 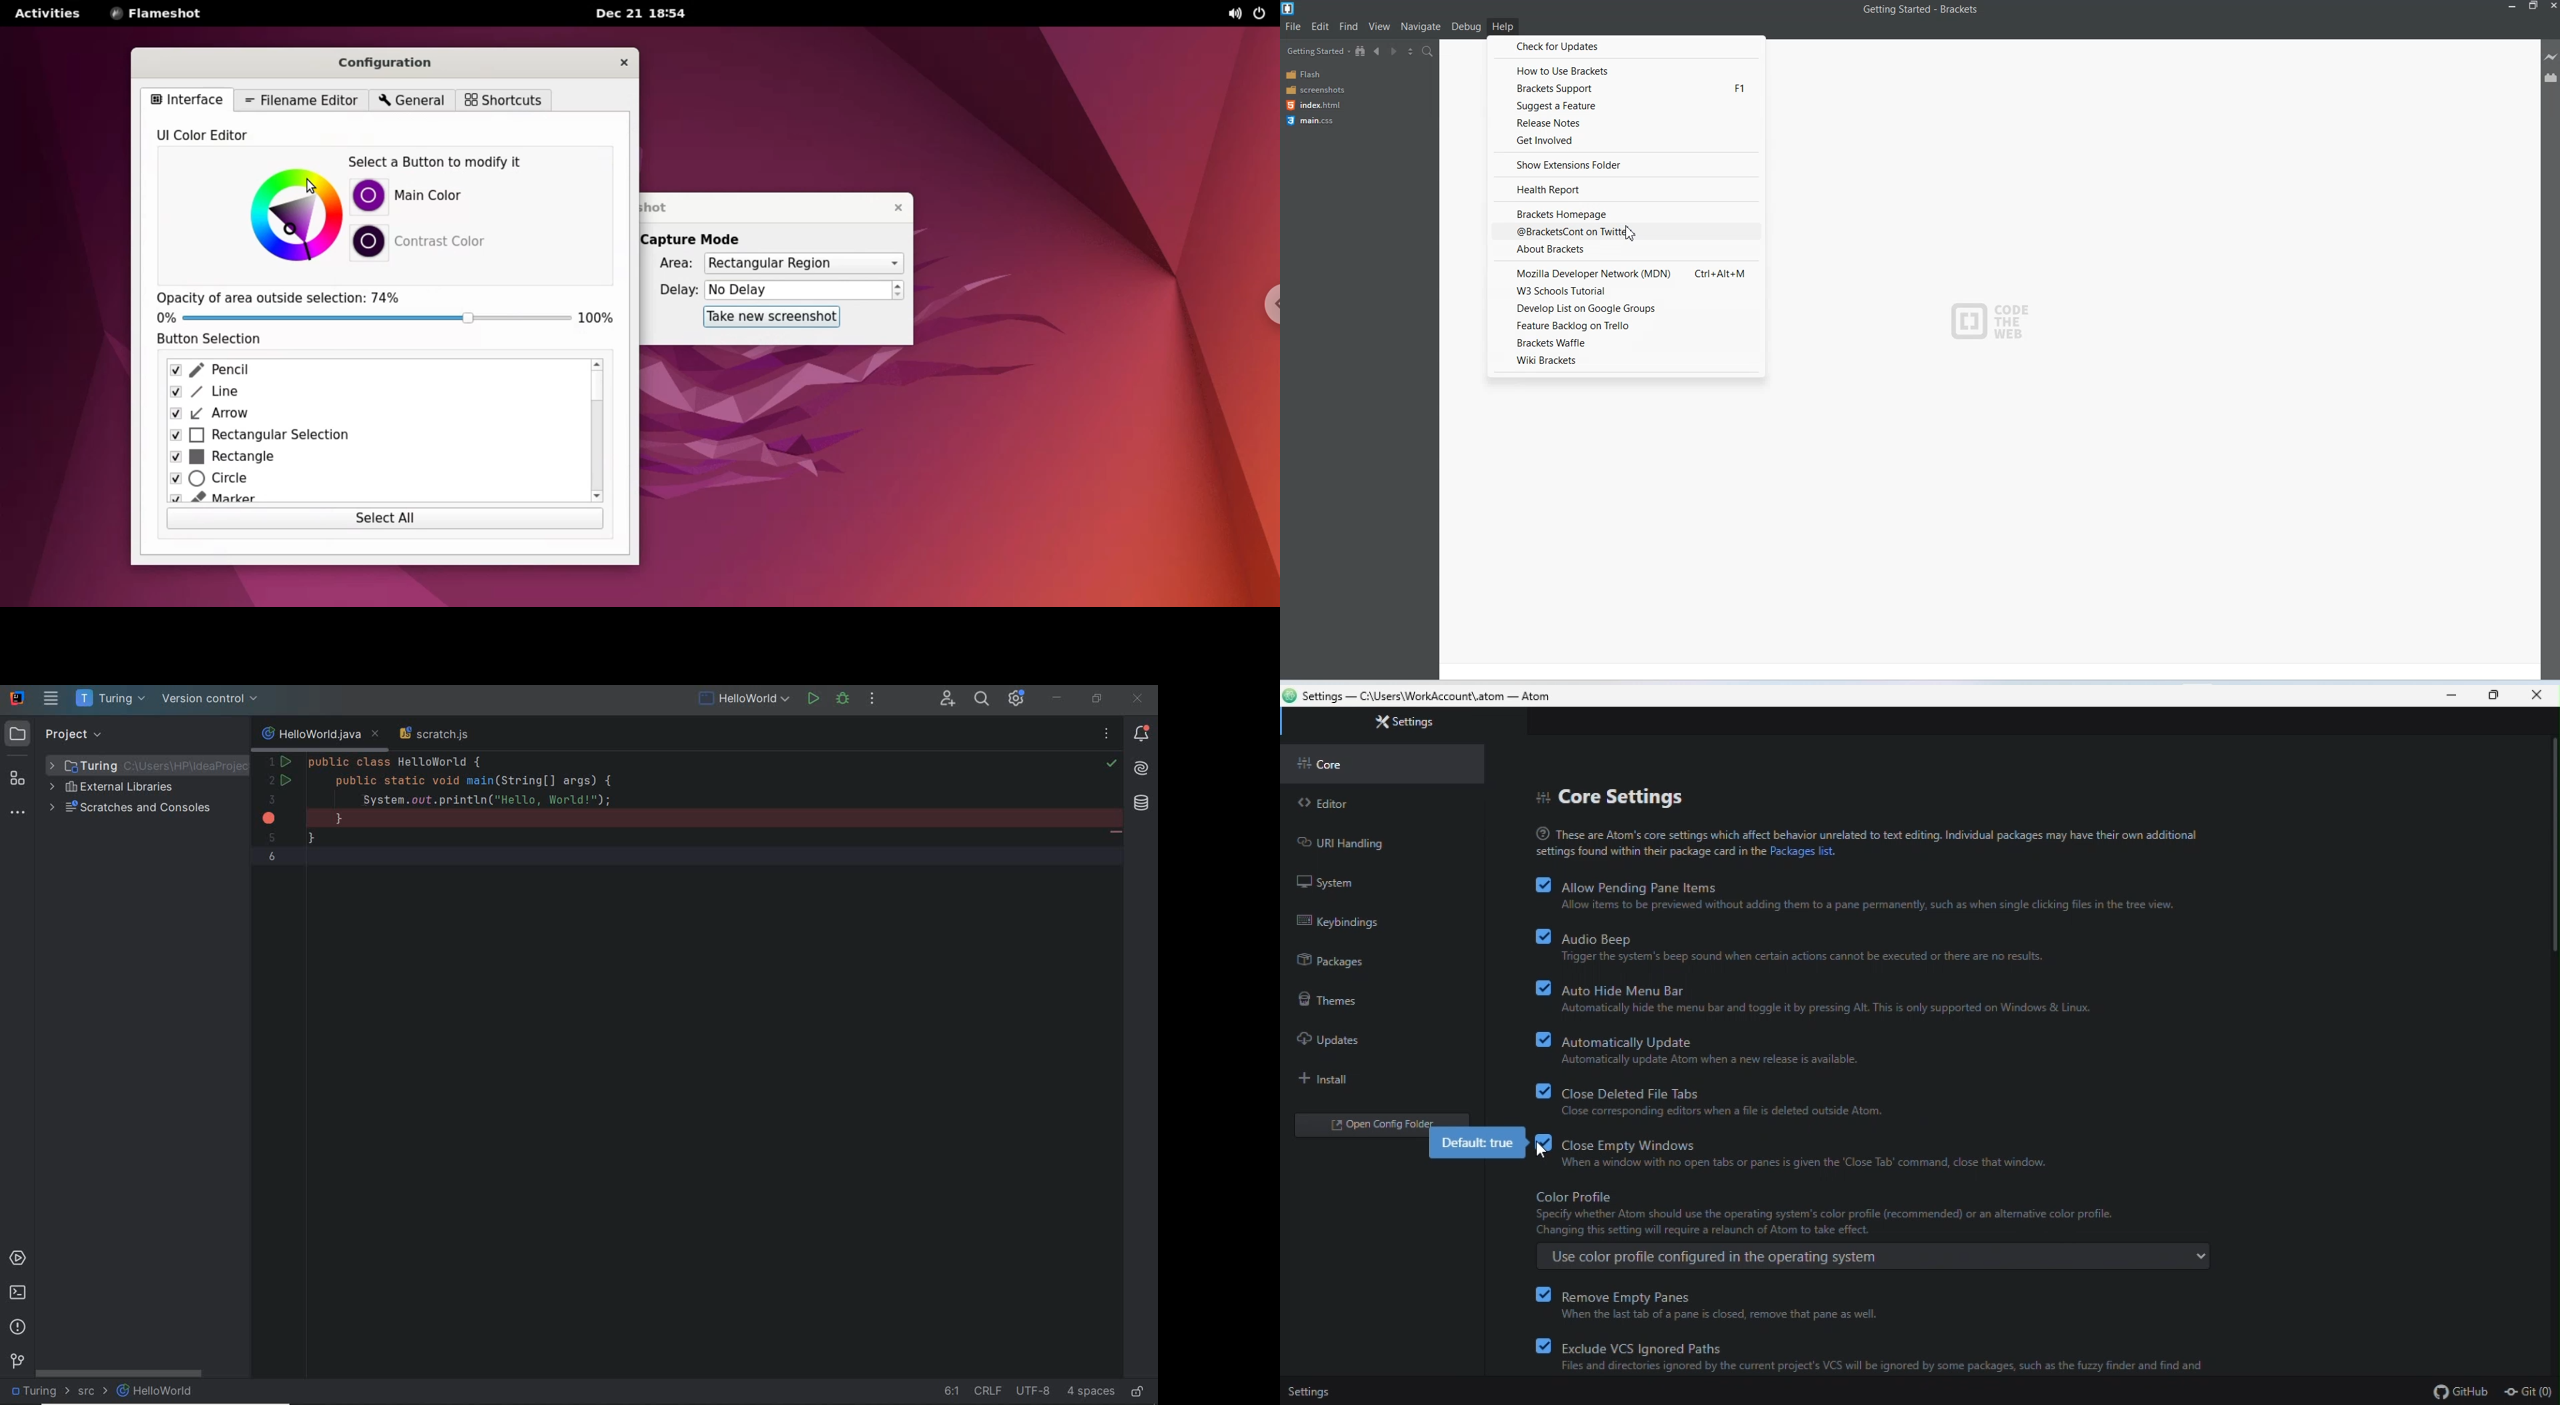 I want to click on run/debug configurations, so click(x=745, y=699).